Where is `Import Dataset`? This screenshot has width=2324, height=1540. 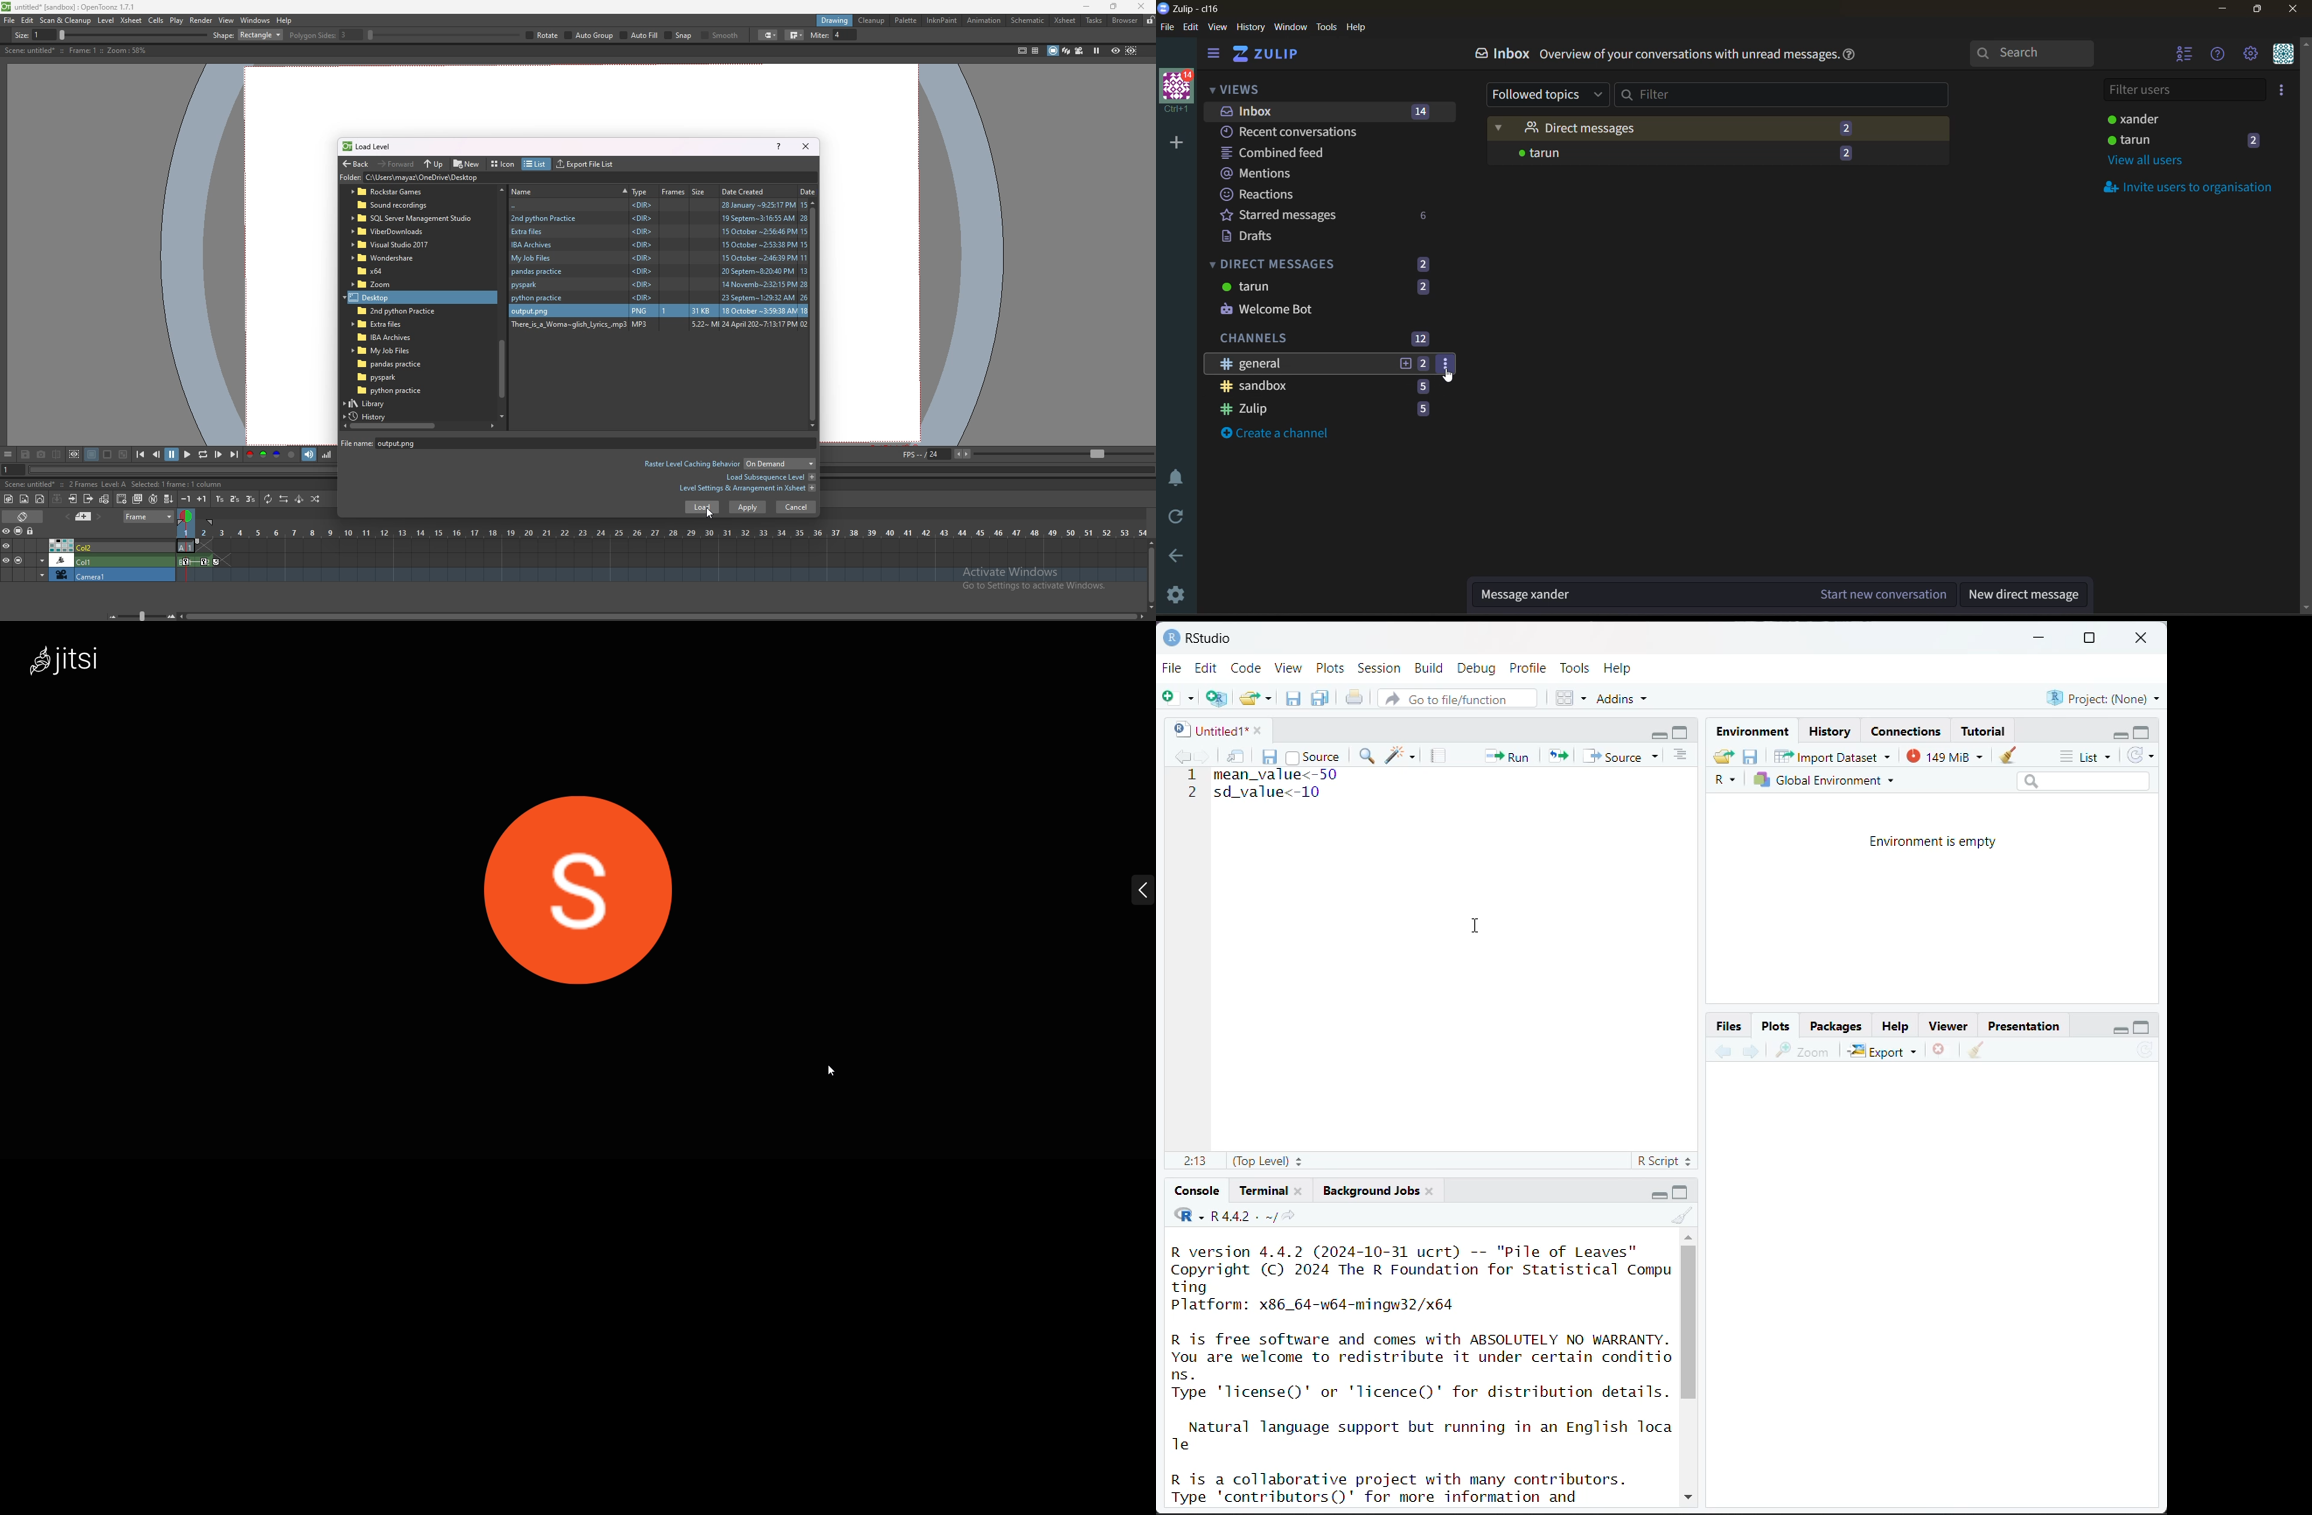 Import Dataset is located at coordinates (1833, 756).